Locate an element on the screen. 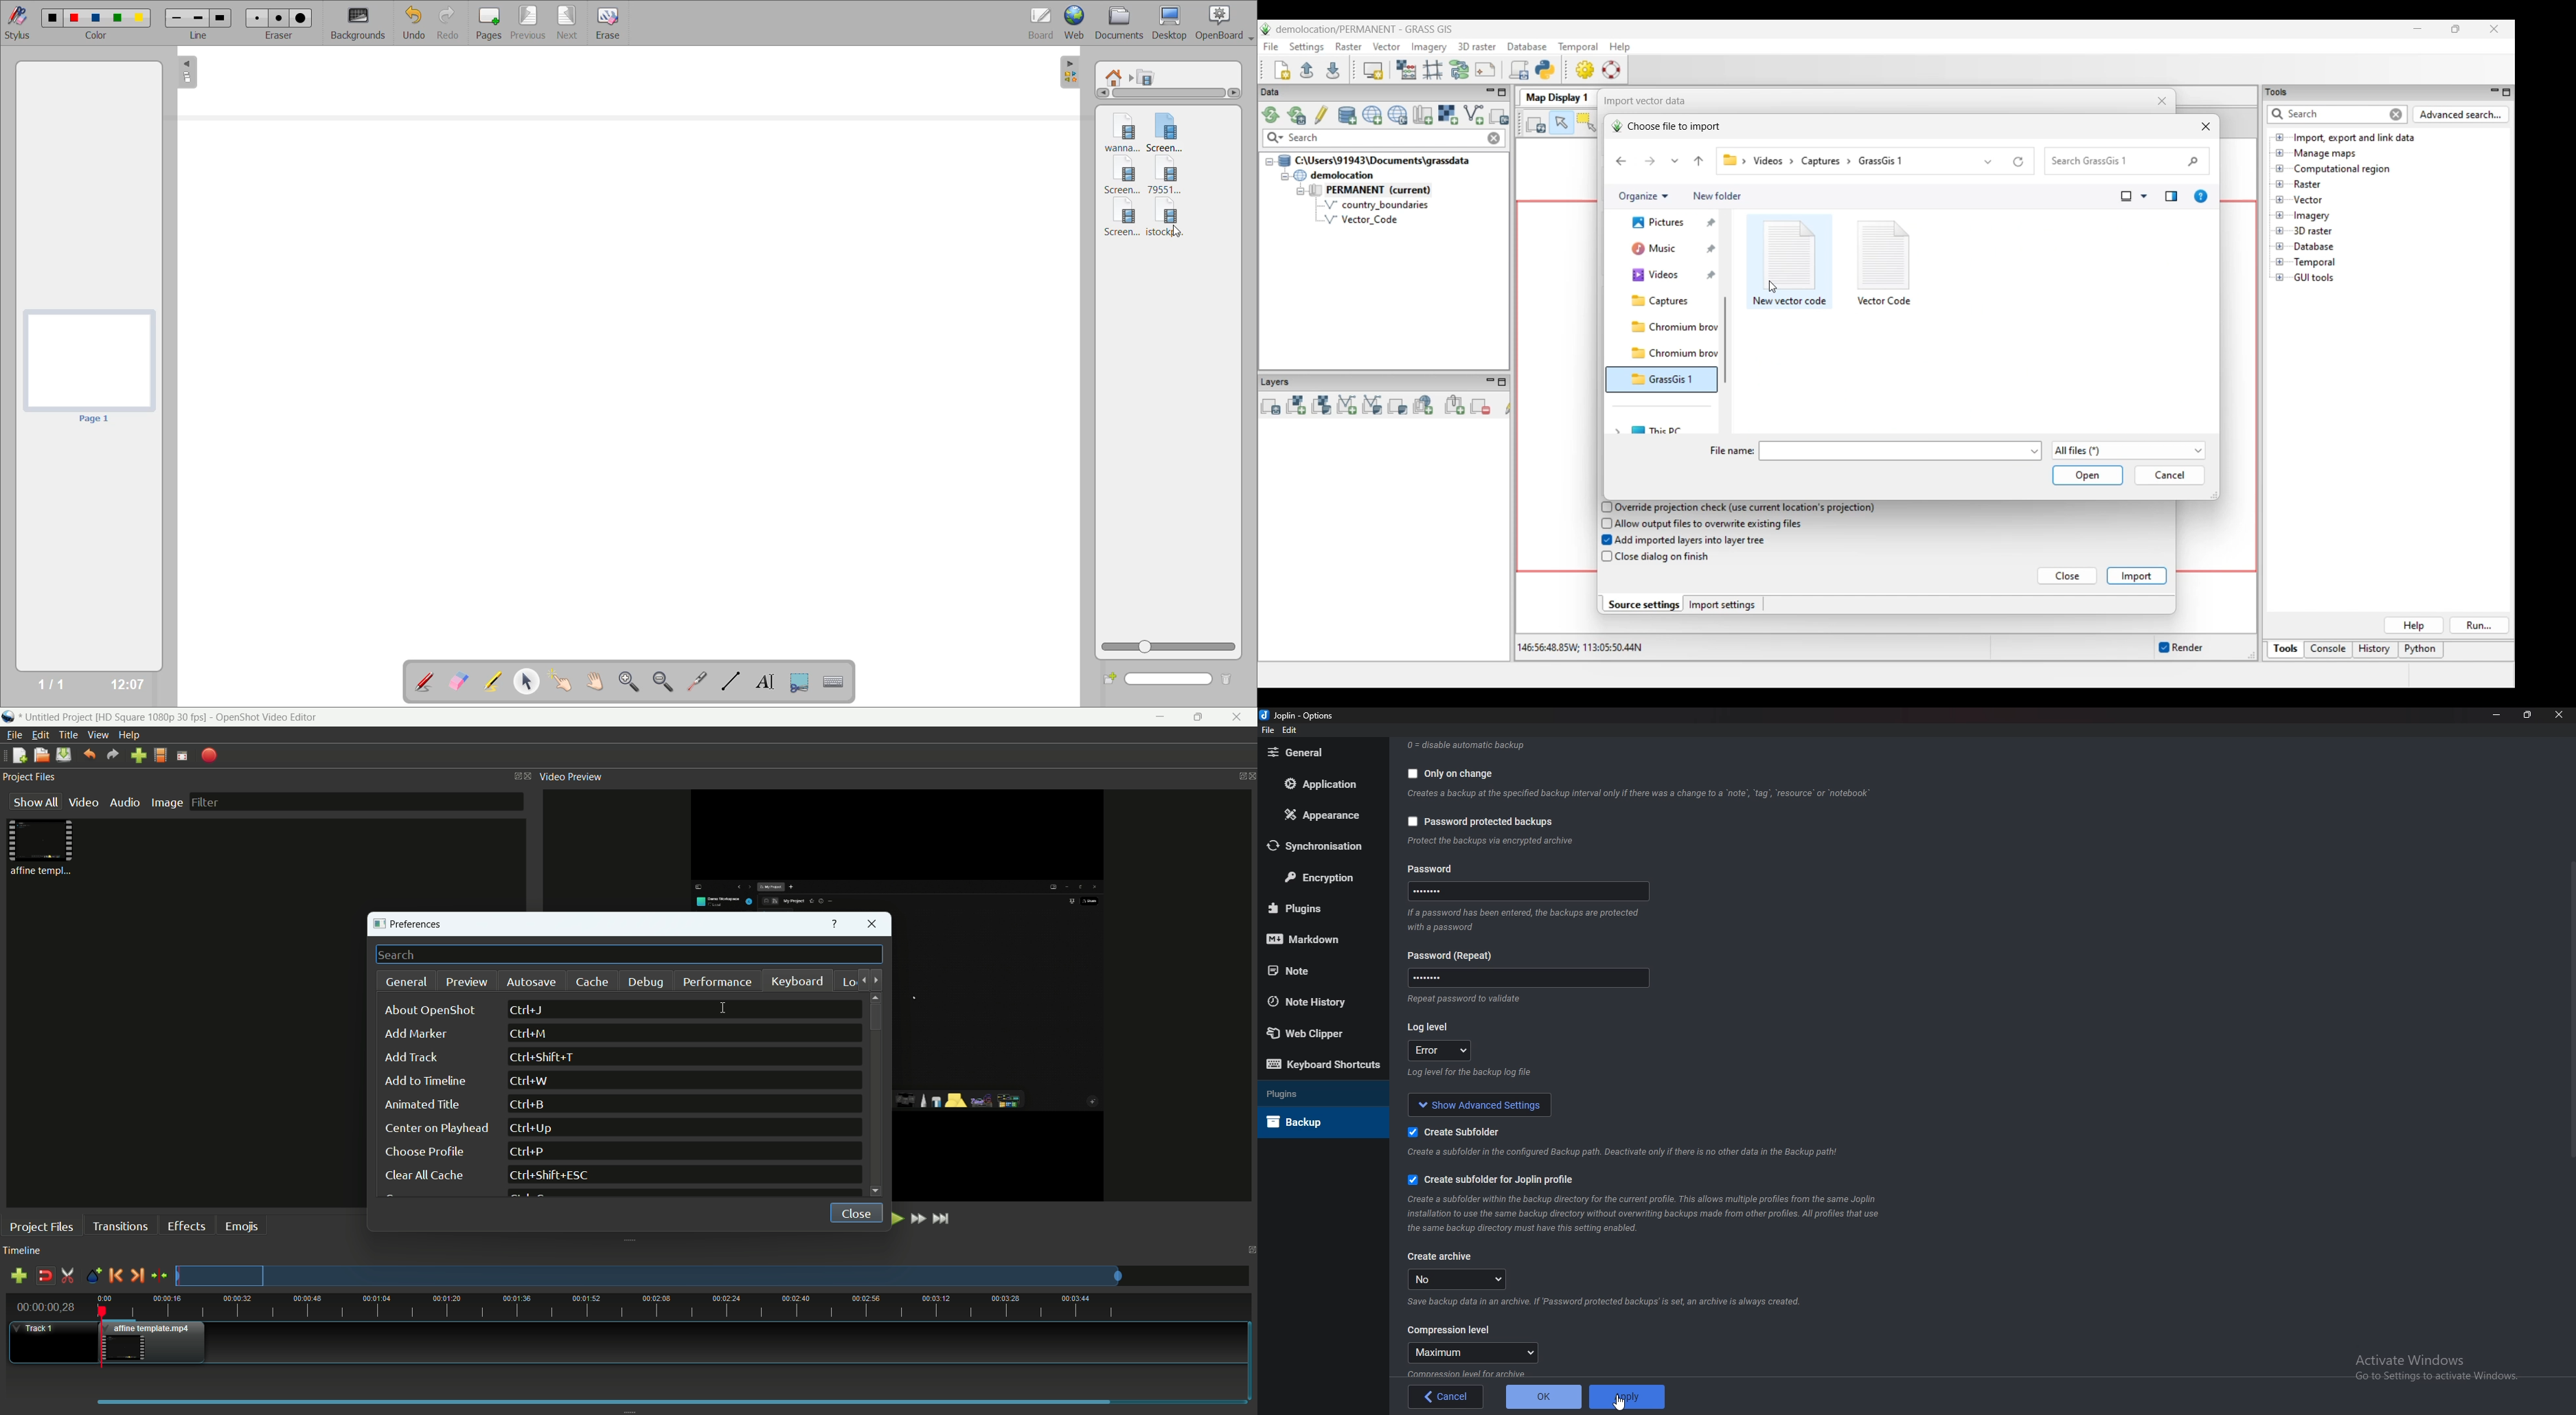  help menu is located at coordinates (131, 736).